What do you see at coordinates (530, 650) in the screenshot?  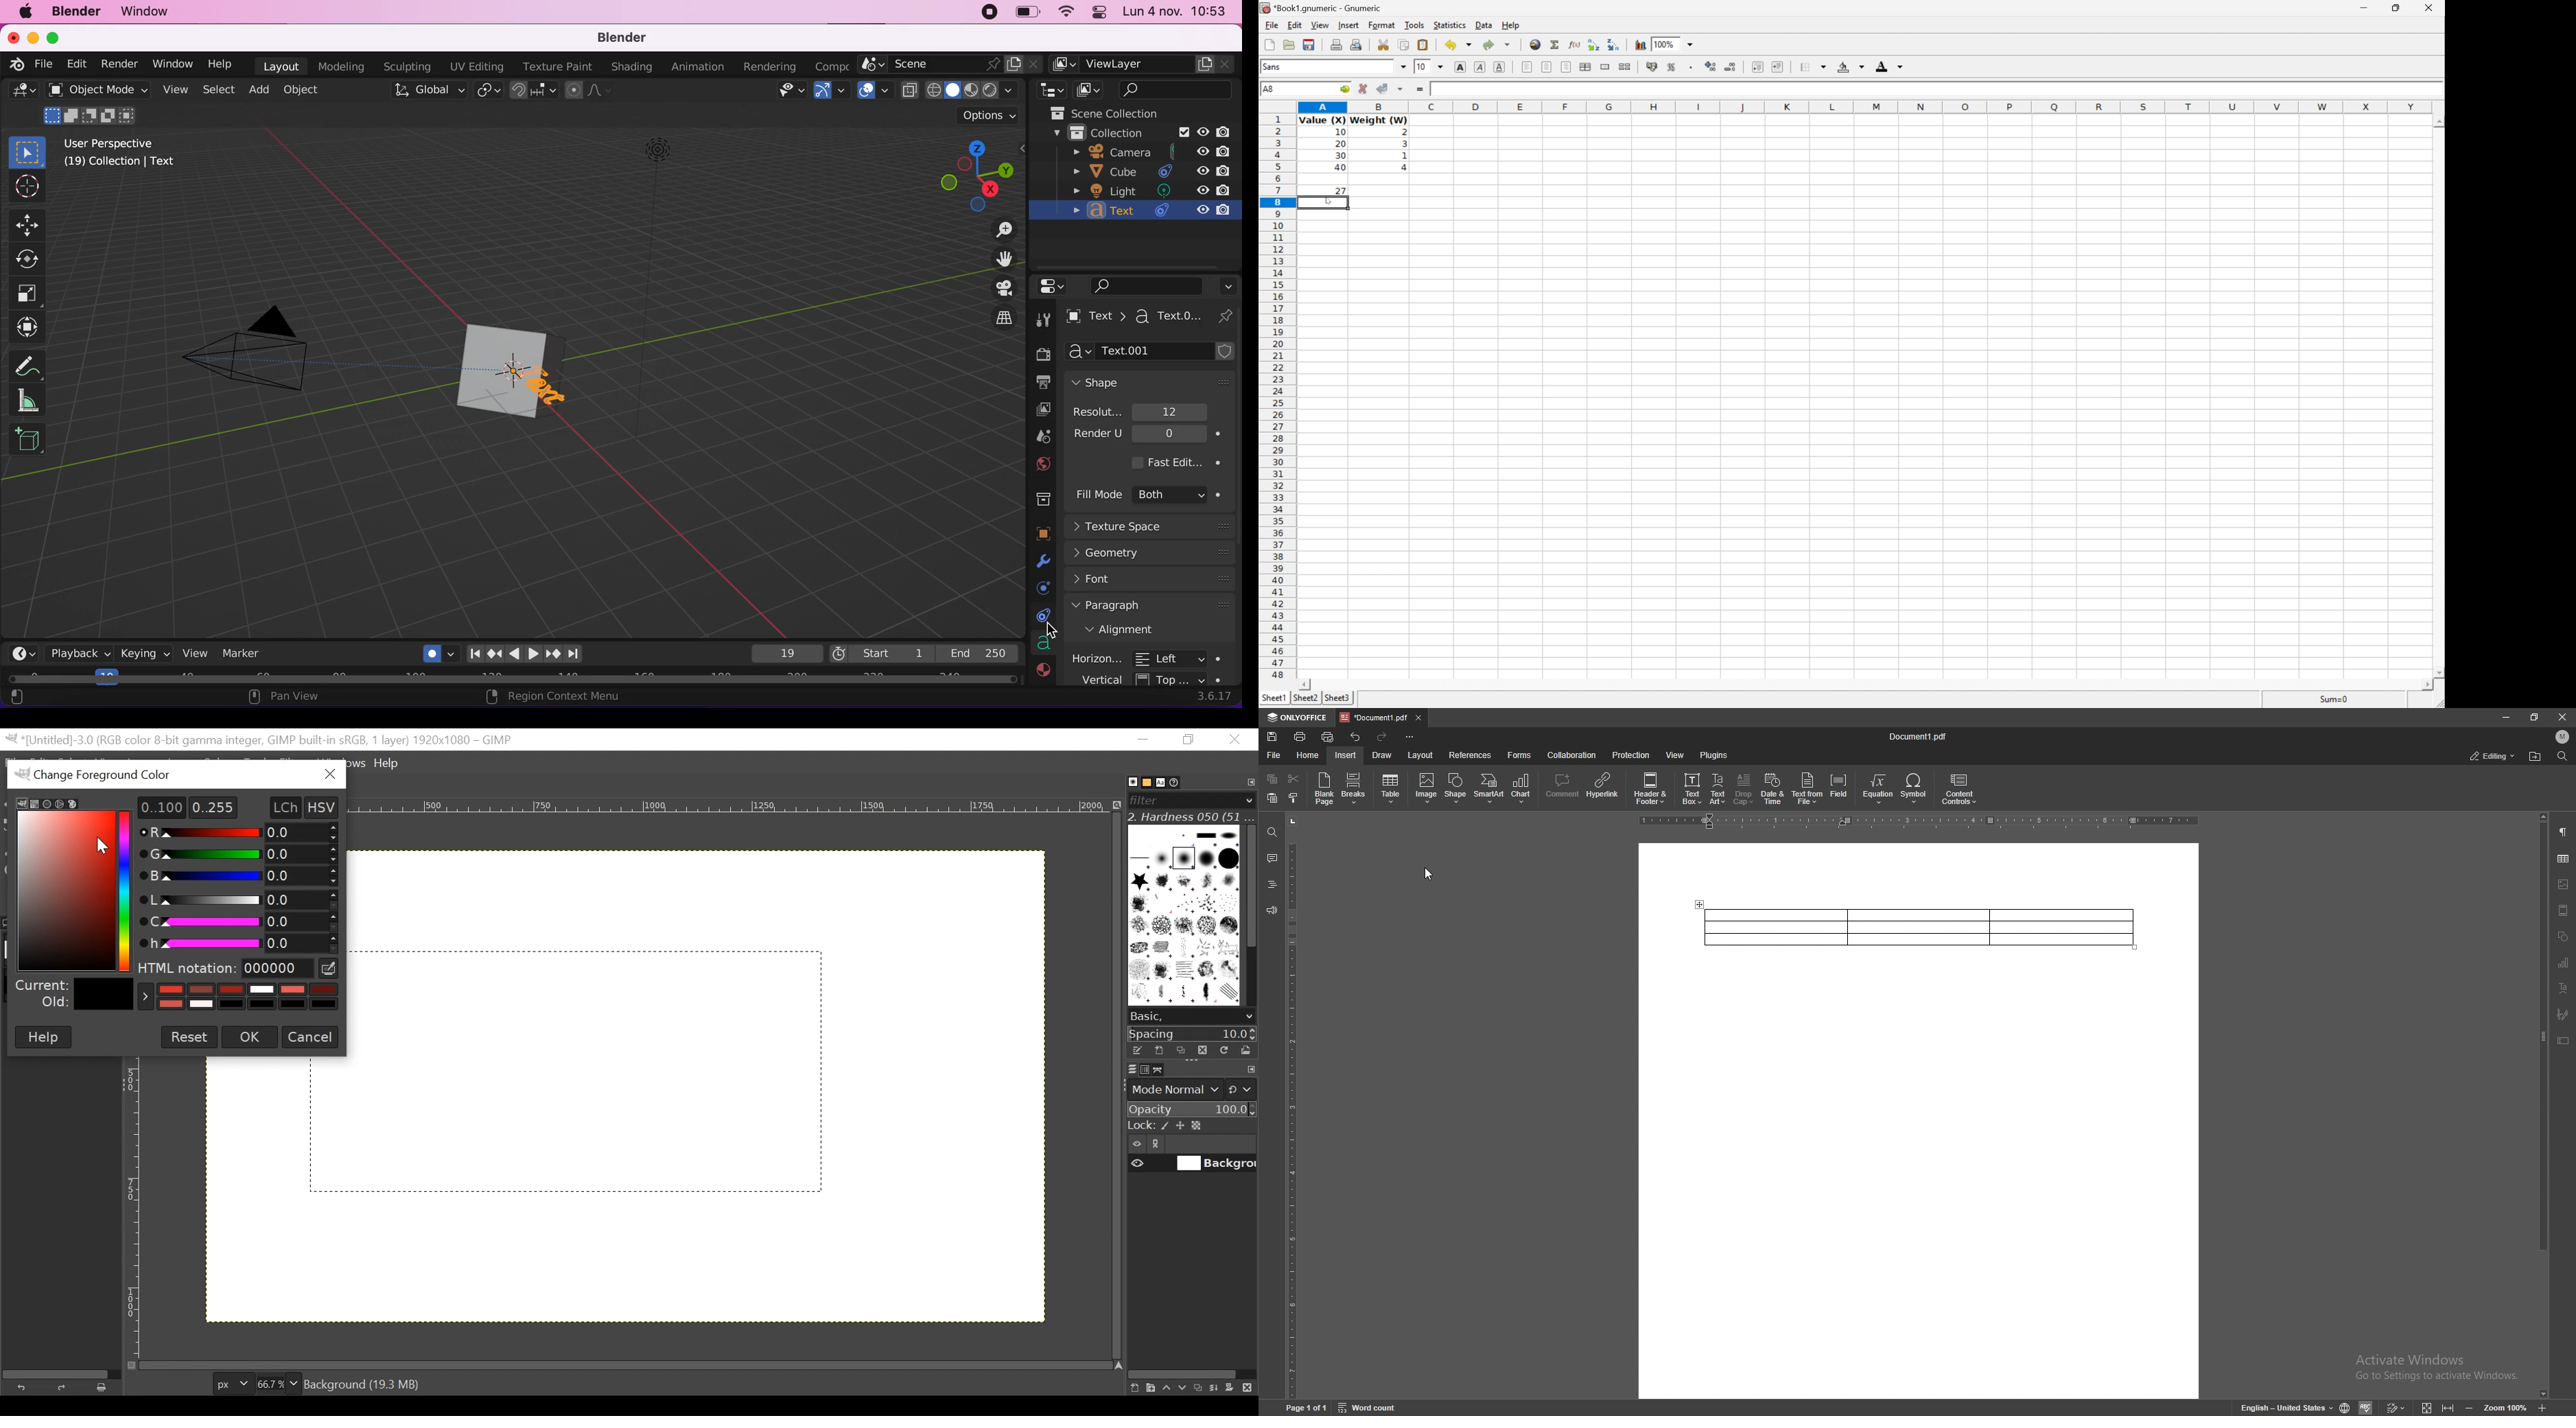 I see `reproduction bar` at bounding box center [530, 650].